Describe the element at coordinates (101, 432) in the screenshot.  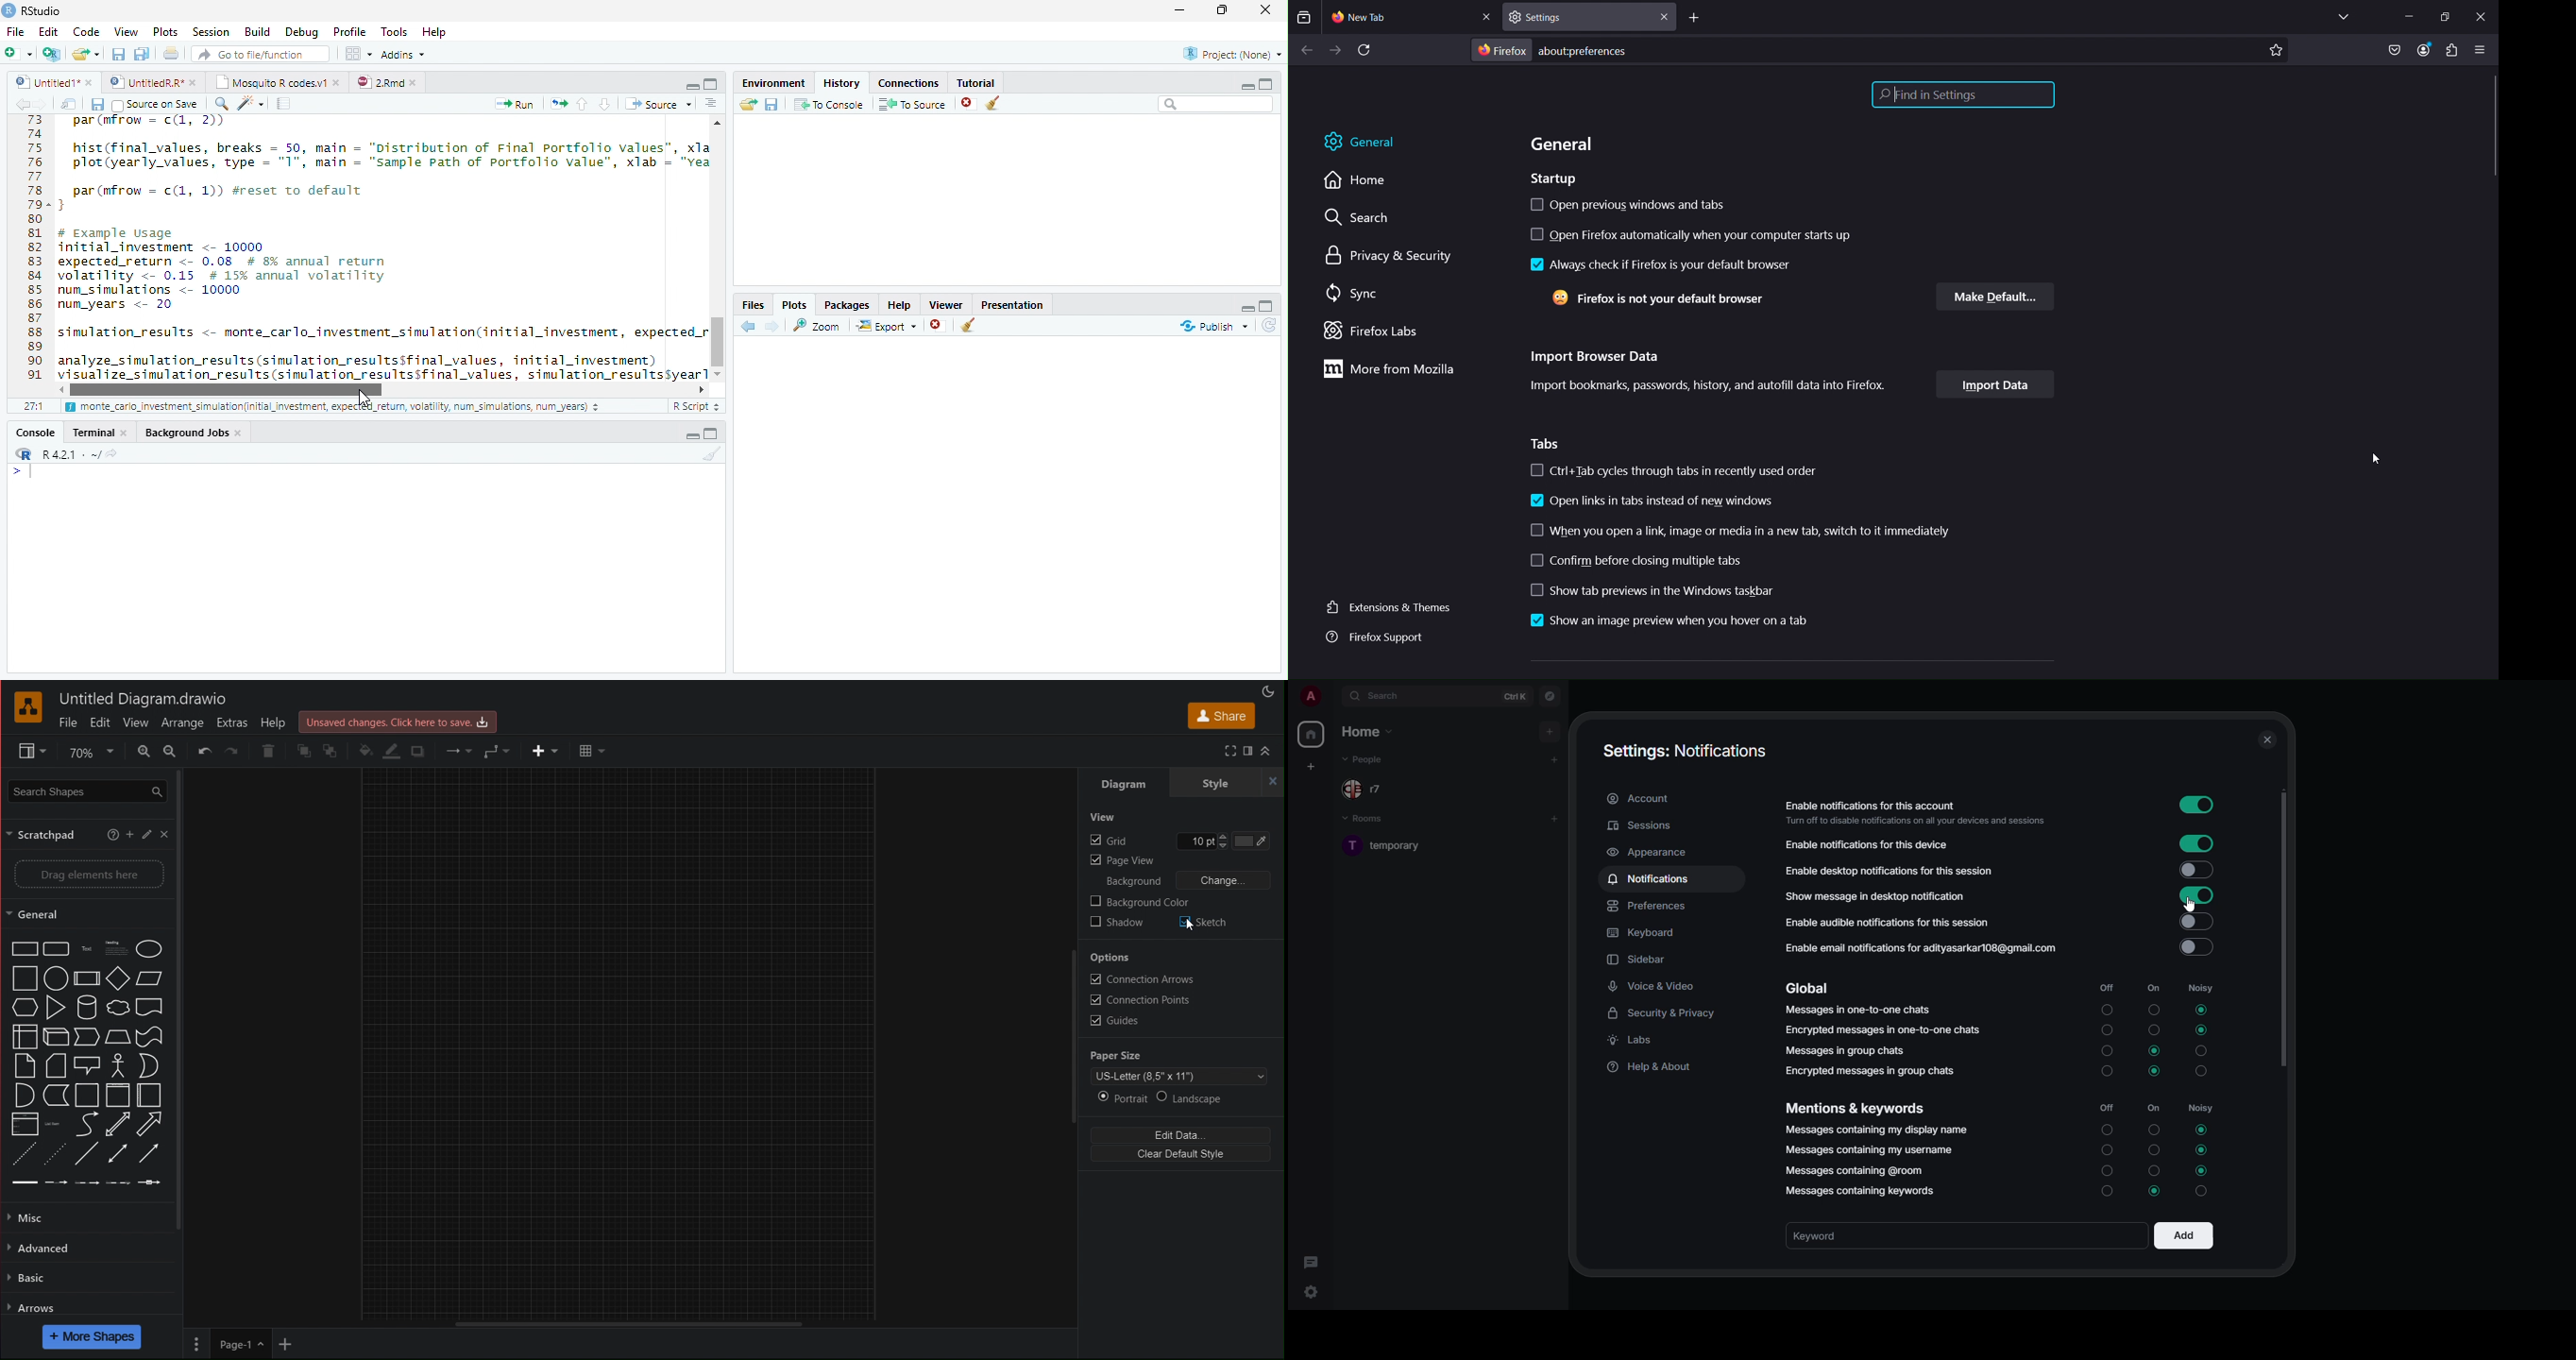
I see `Terminal` at that location.